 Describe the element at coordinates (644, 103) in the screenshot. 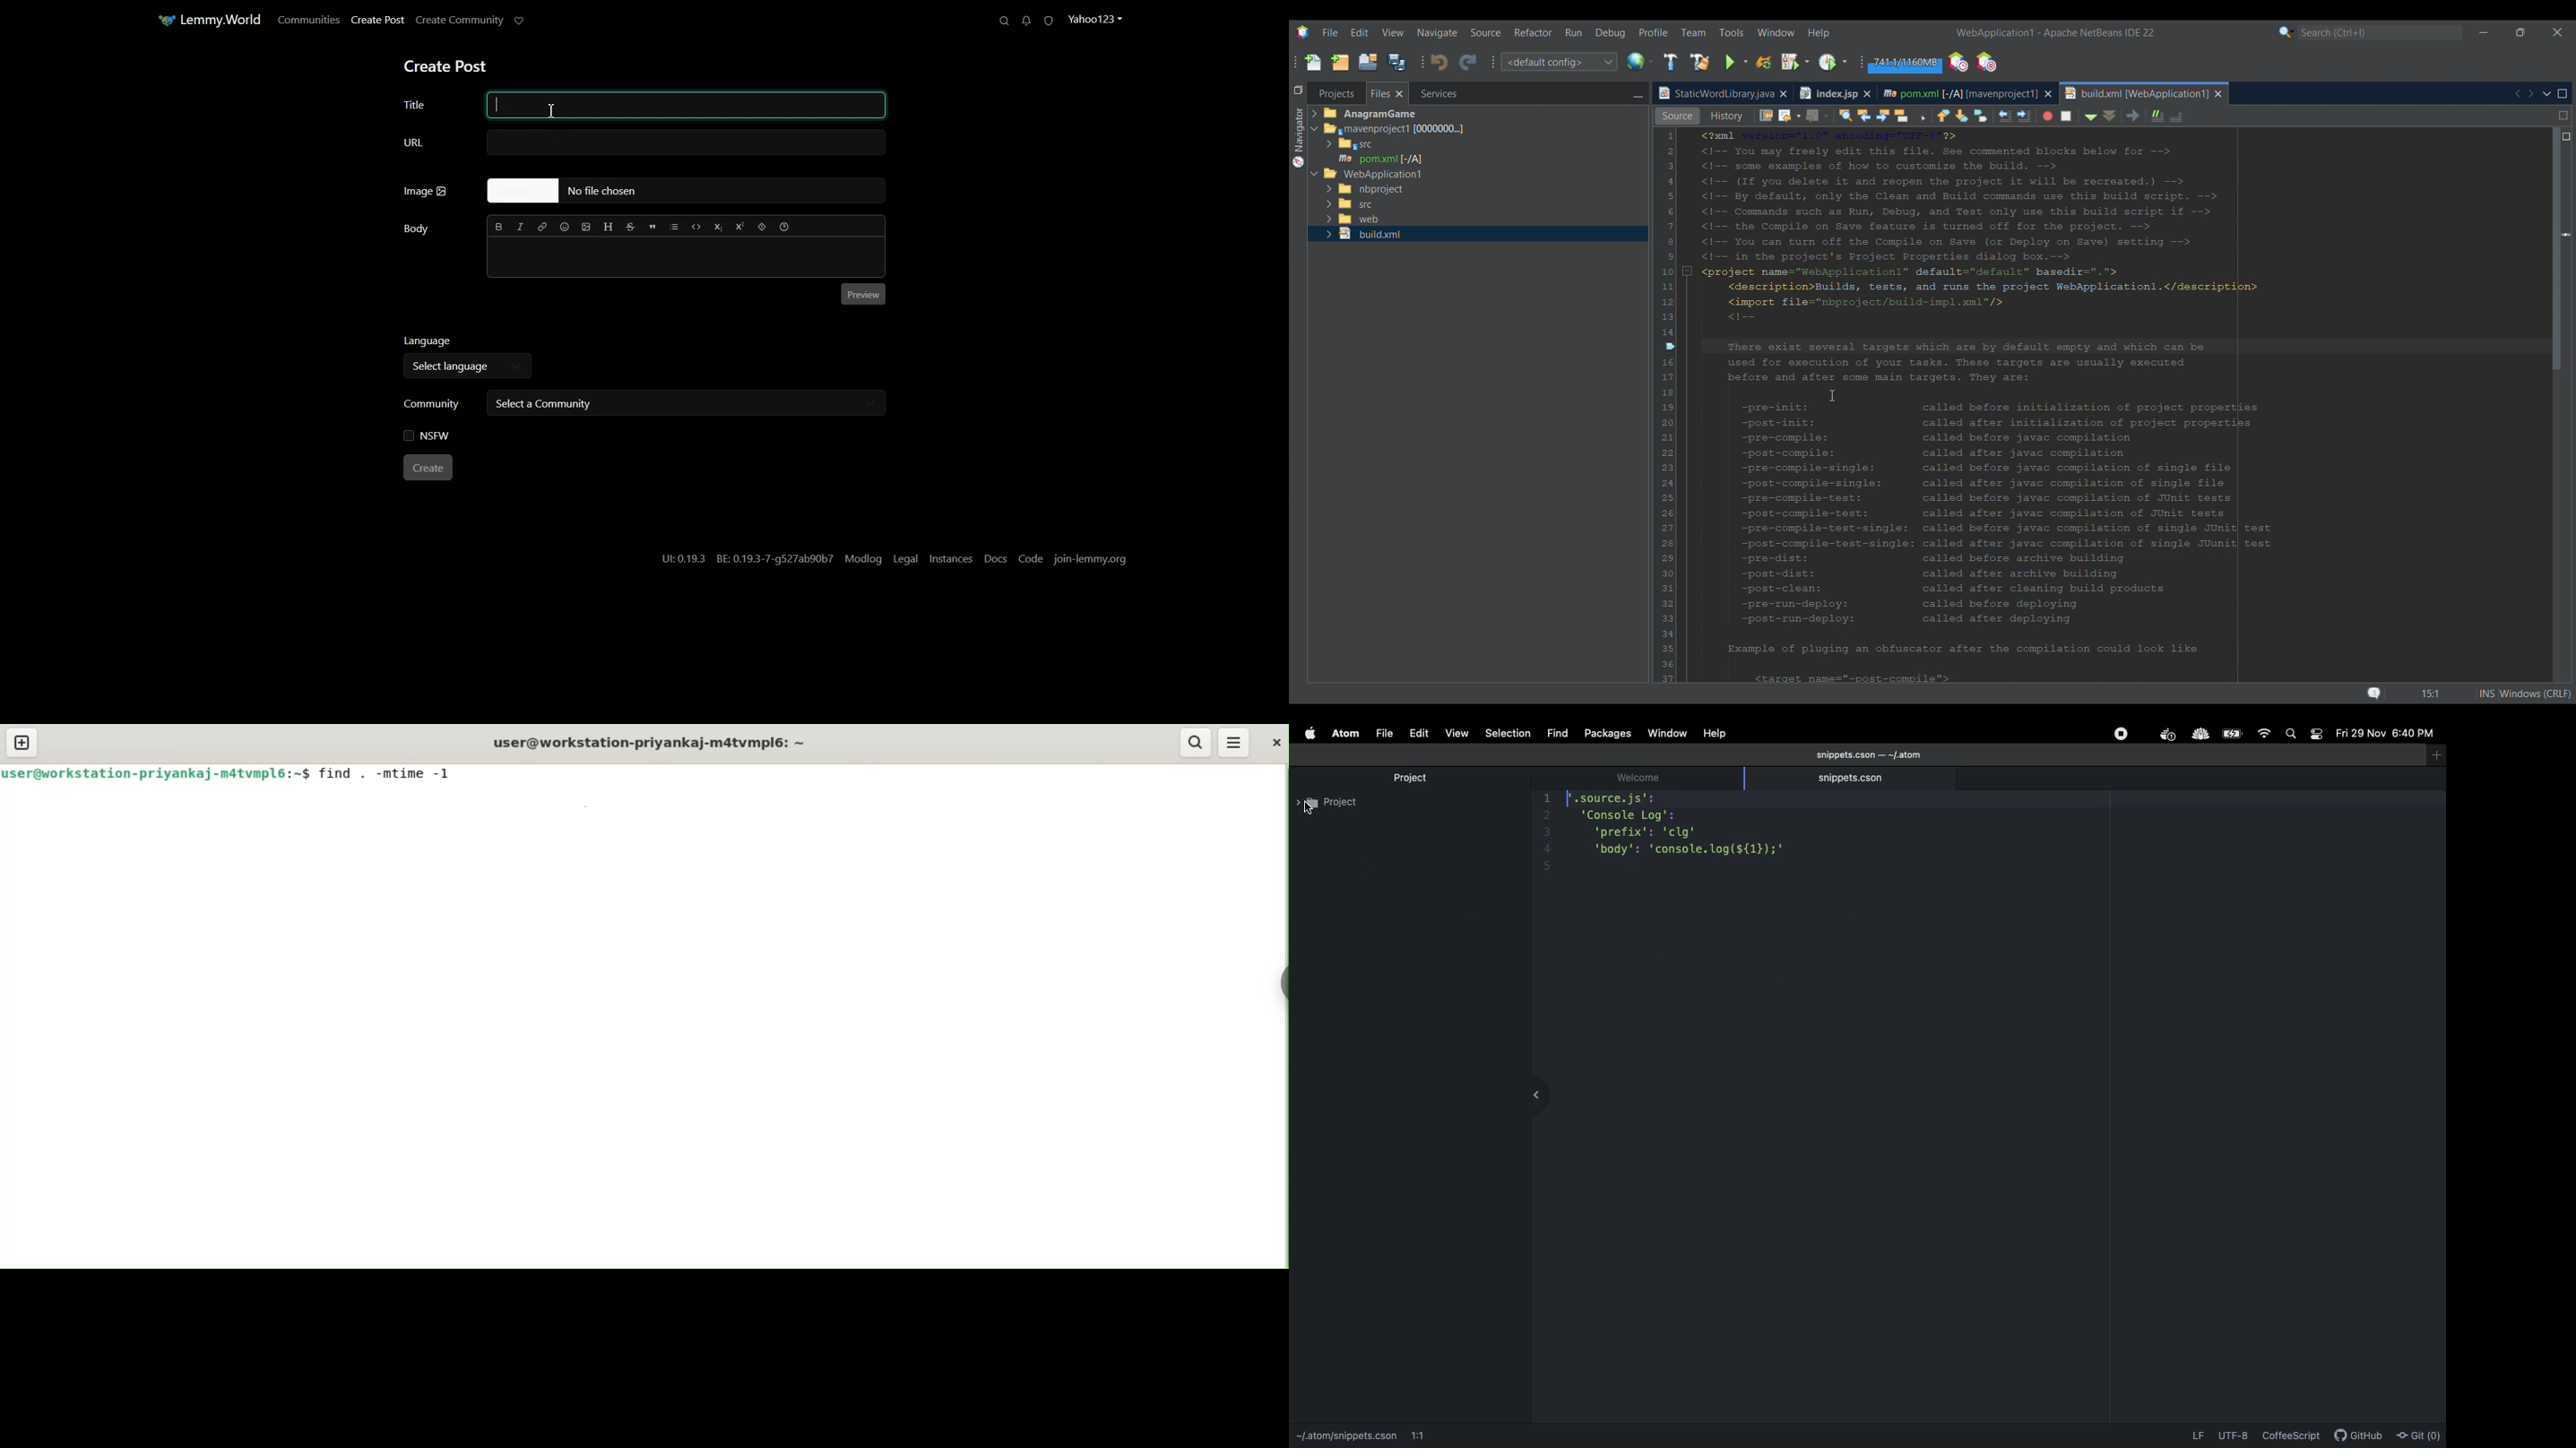

I see `Title` at that location.